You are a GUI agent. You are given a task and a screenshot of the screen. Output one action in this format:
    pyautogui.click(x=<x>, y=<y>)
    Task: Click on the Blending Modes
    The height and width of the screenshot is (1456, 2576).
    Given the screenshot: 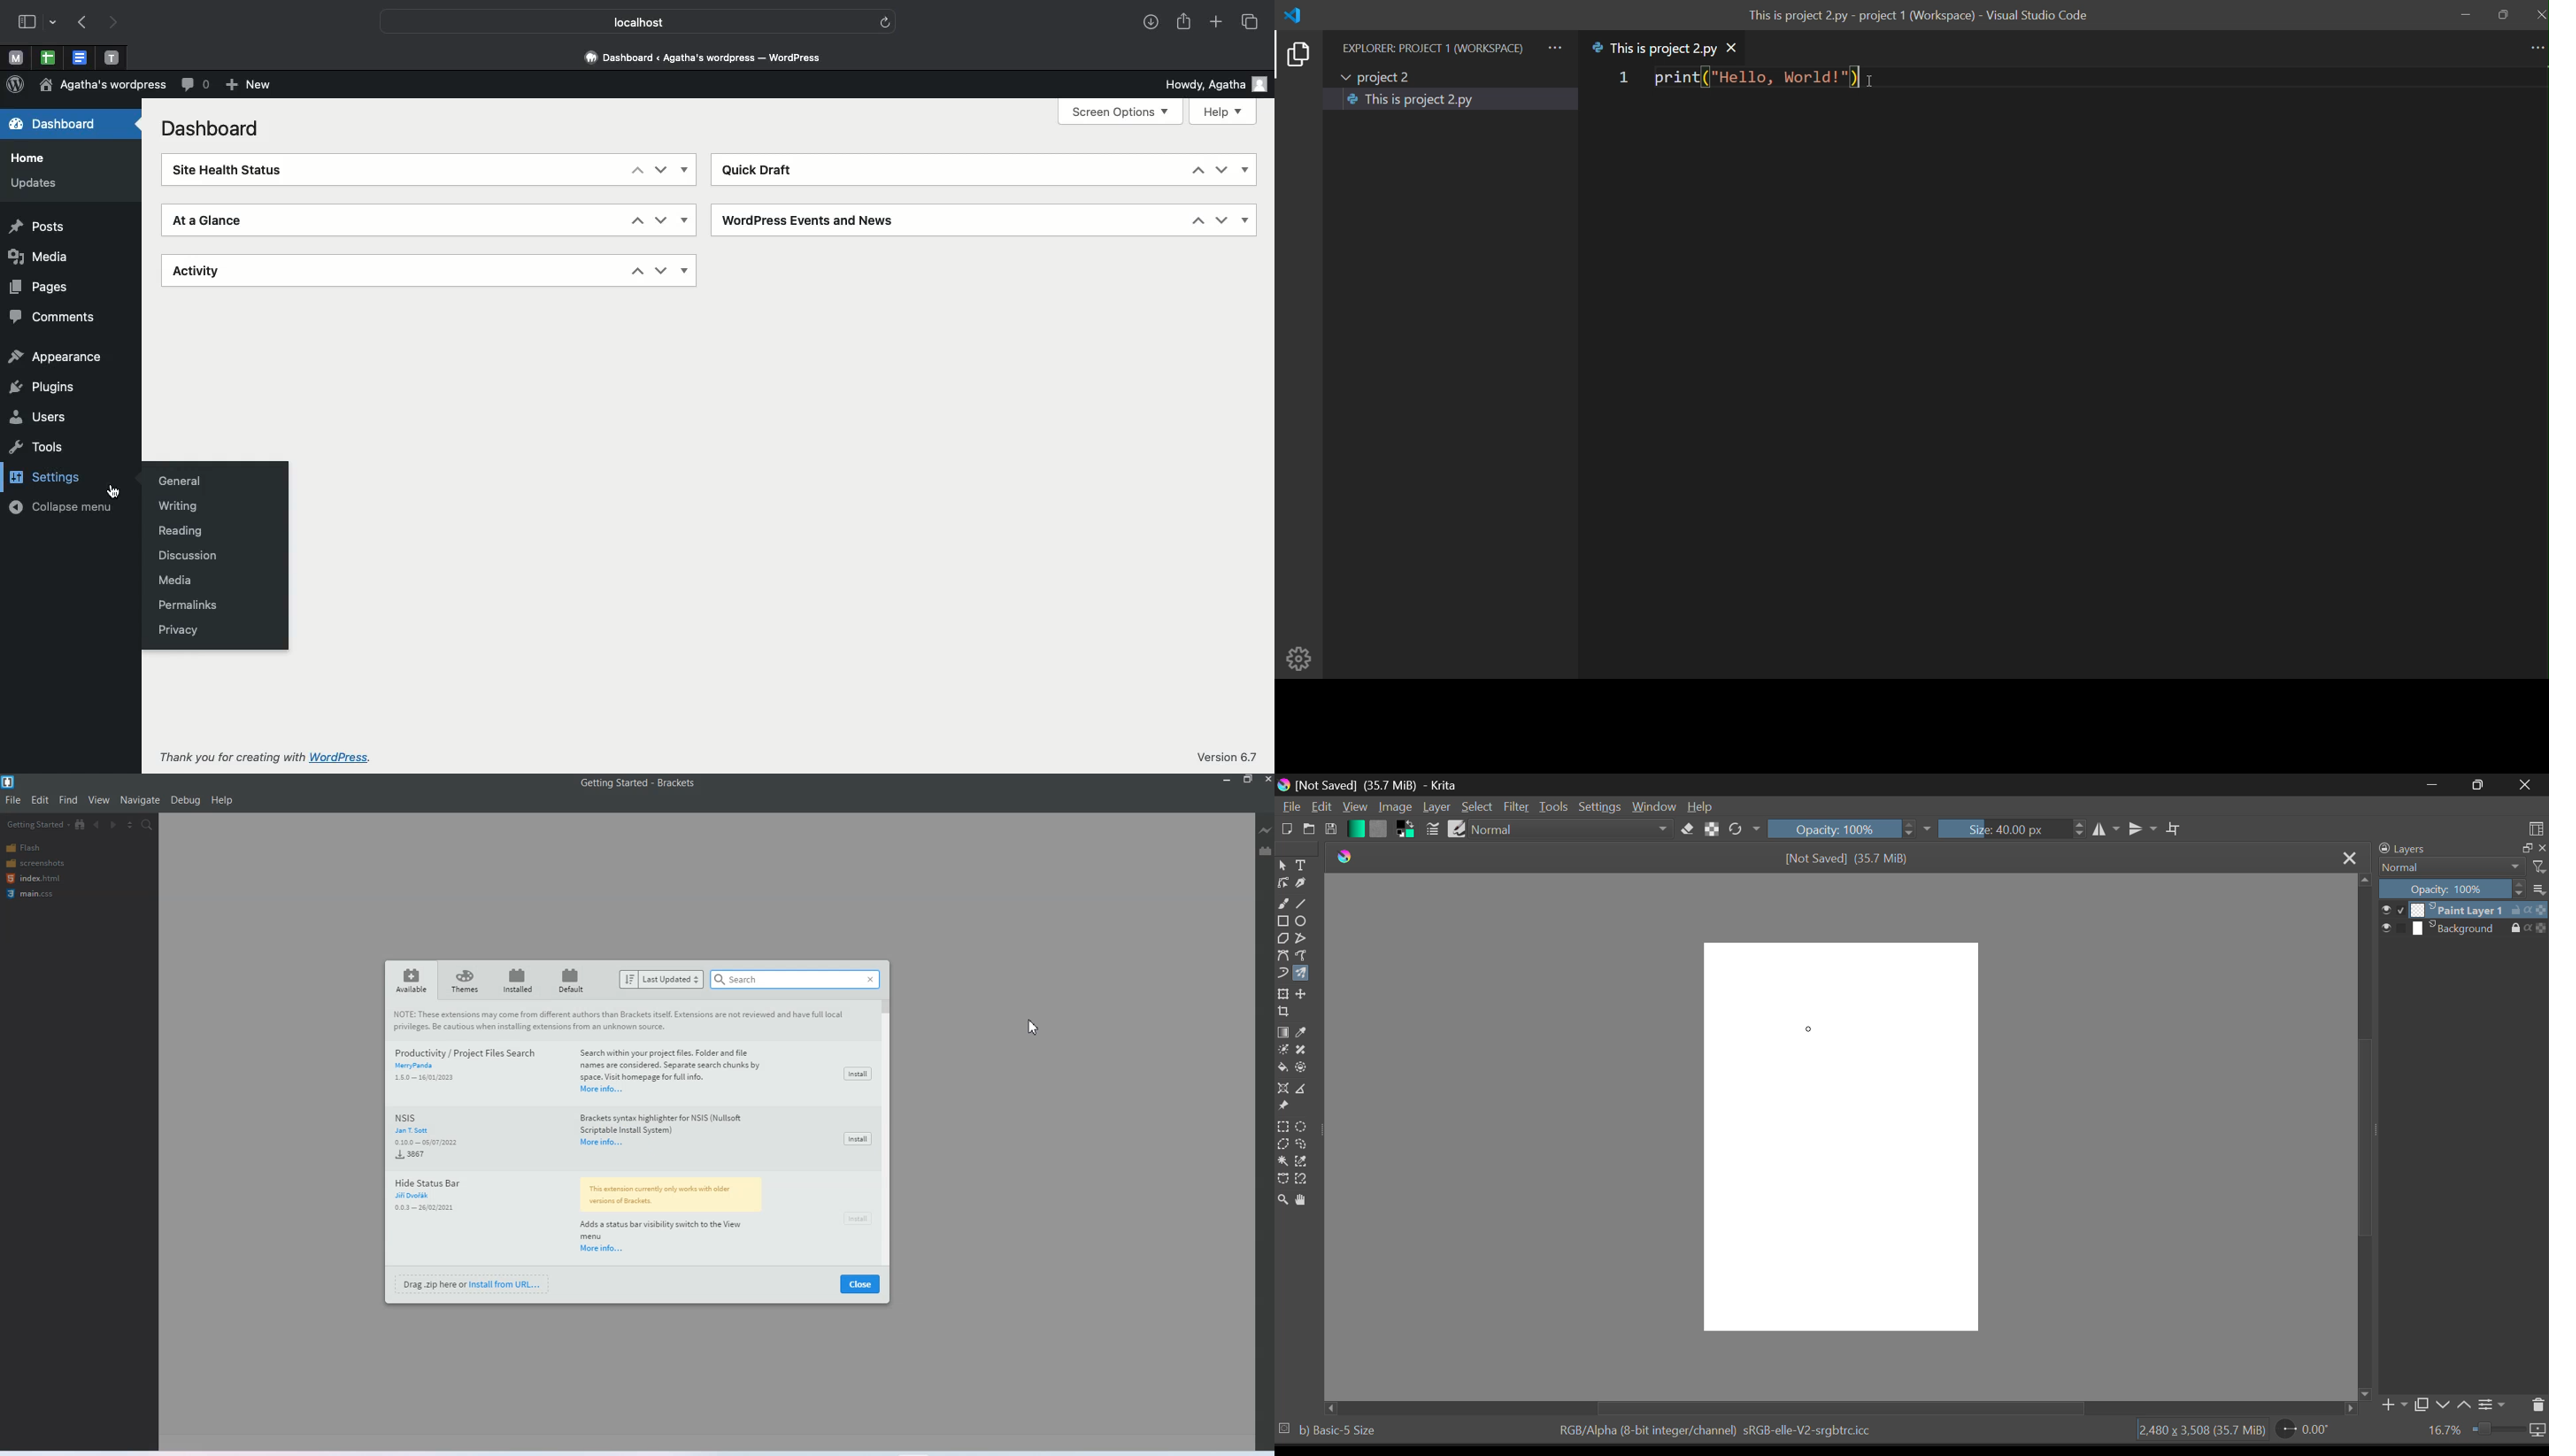 What is the action you would take?
    pyautogui.click(x=2448, y=867)
    